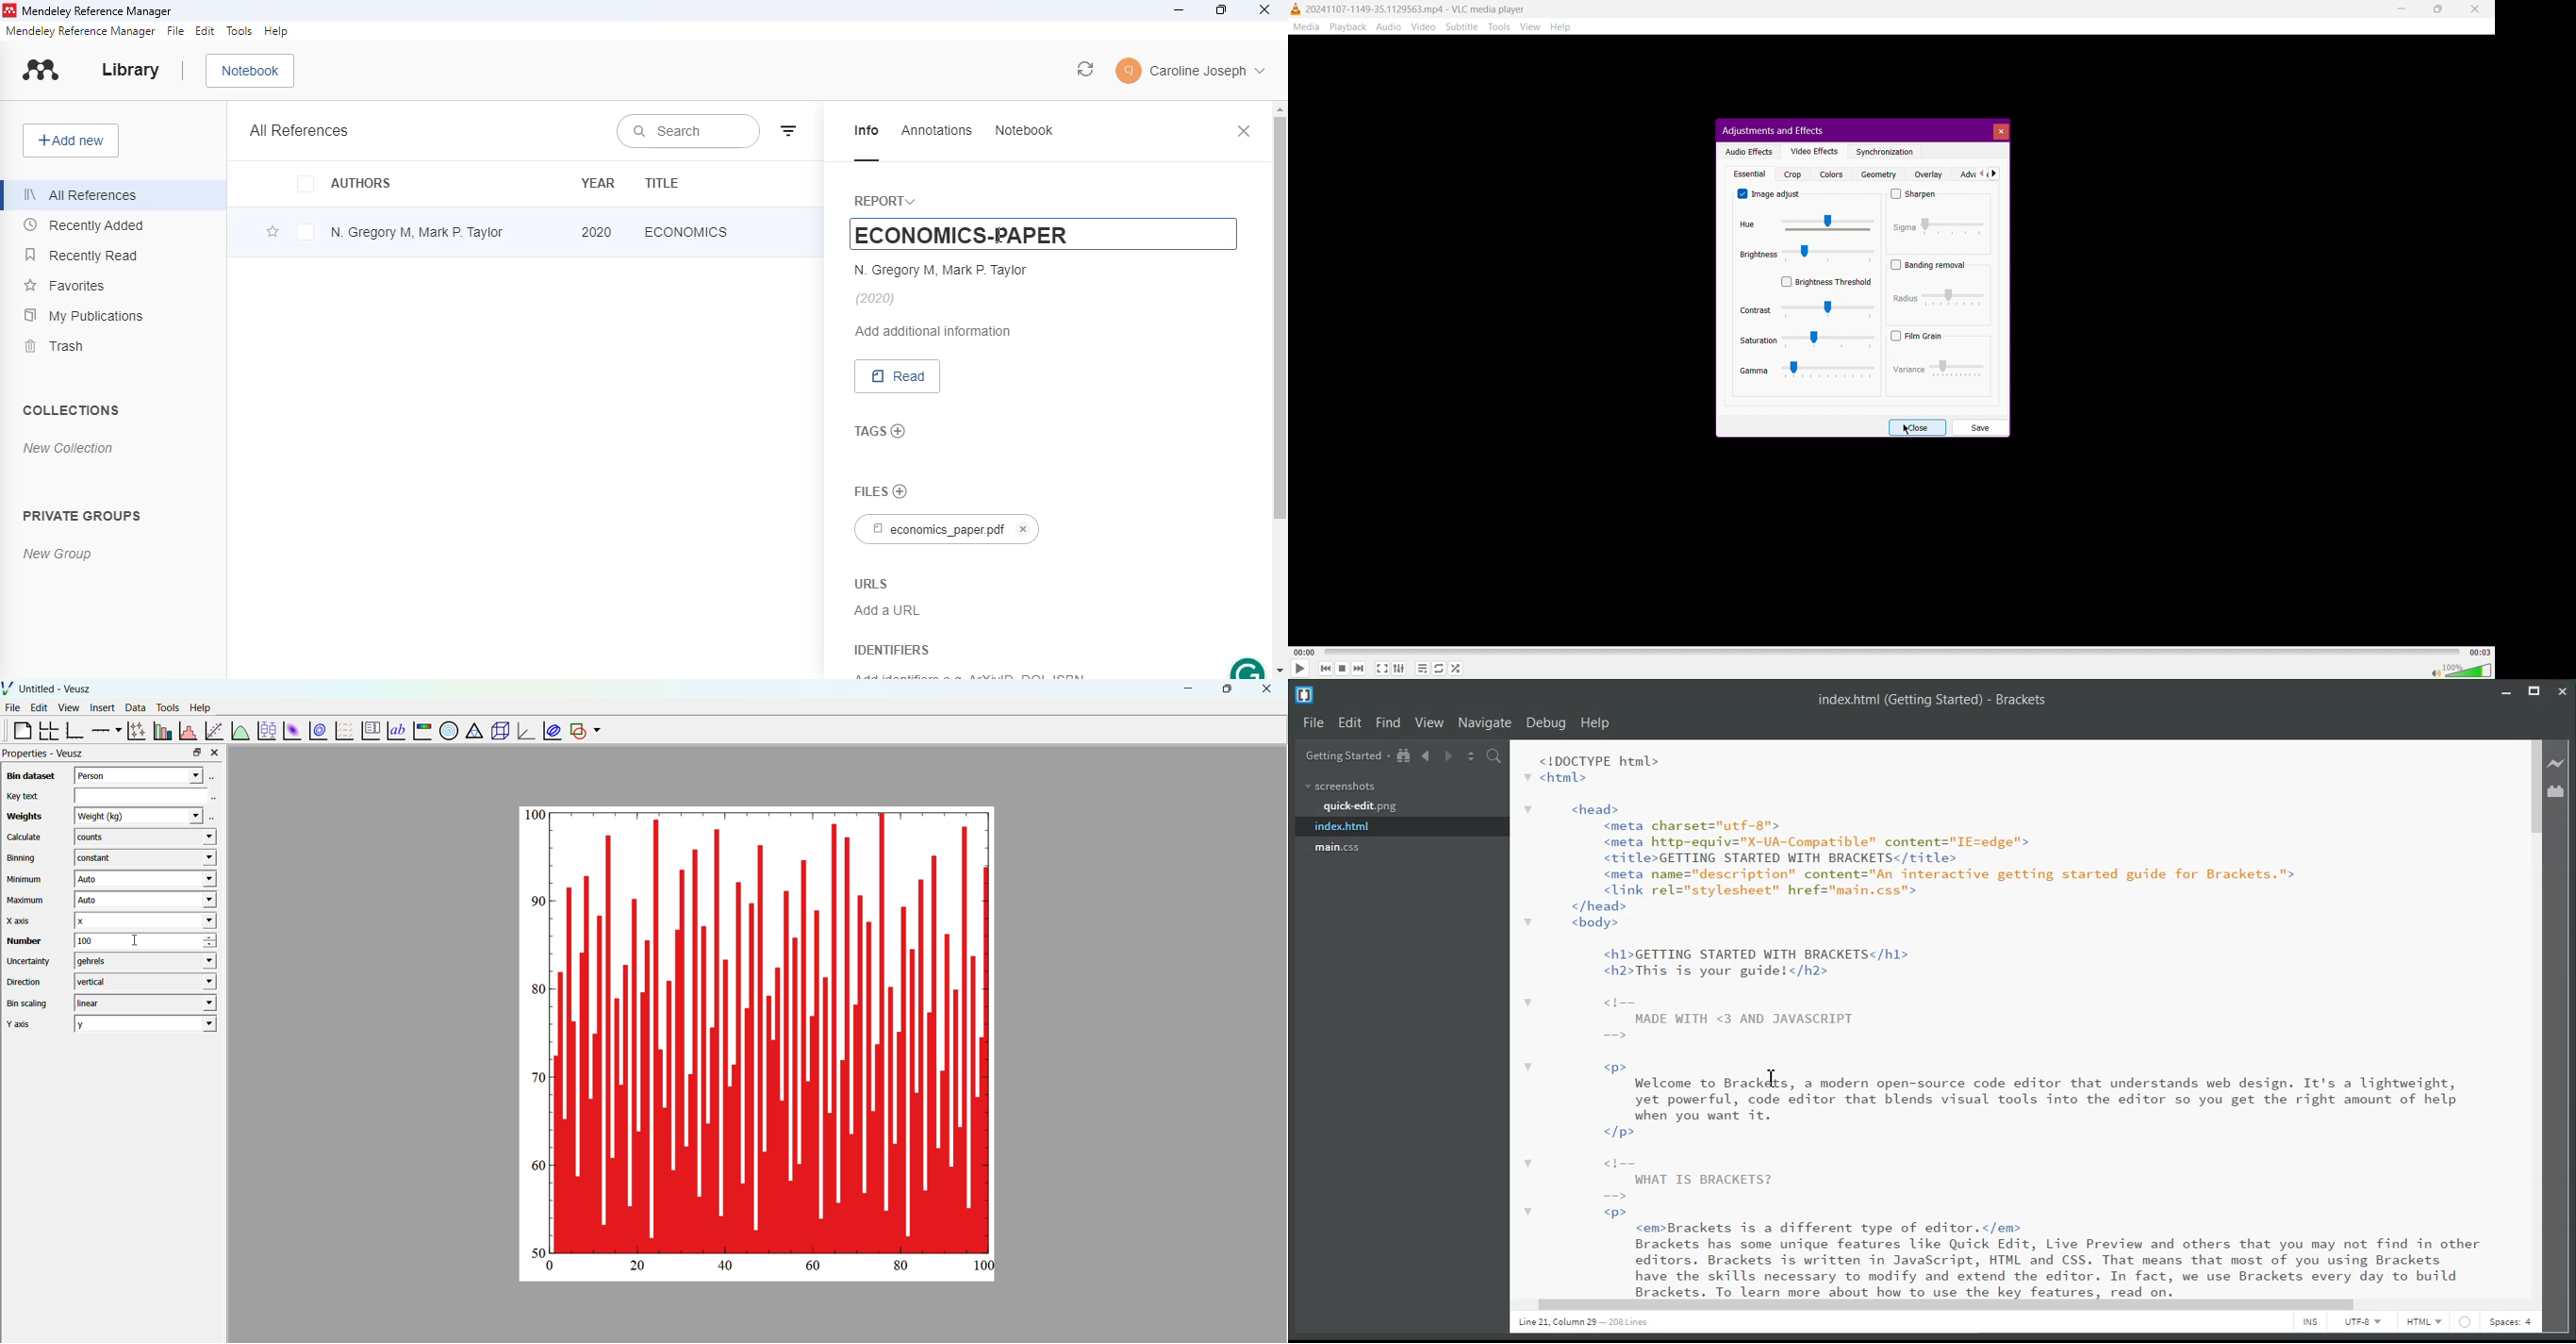 This screenshot has width=2576, height=1344. I want to click on index.html (Getting Started) - Brackets, so click(1951, 701).